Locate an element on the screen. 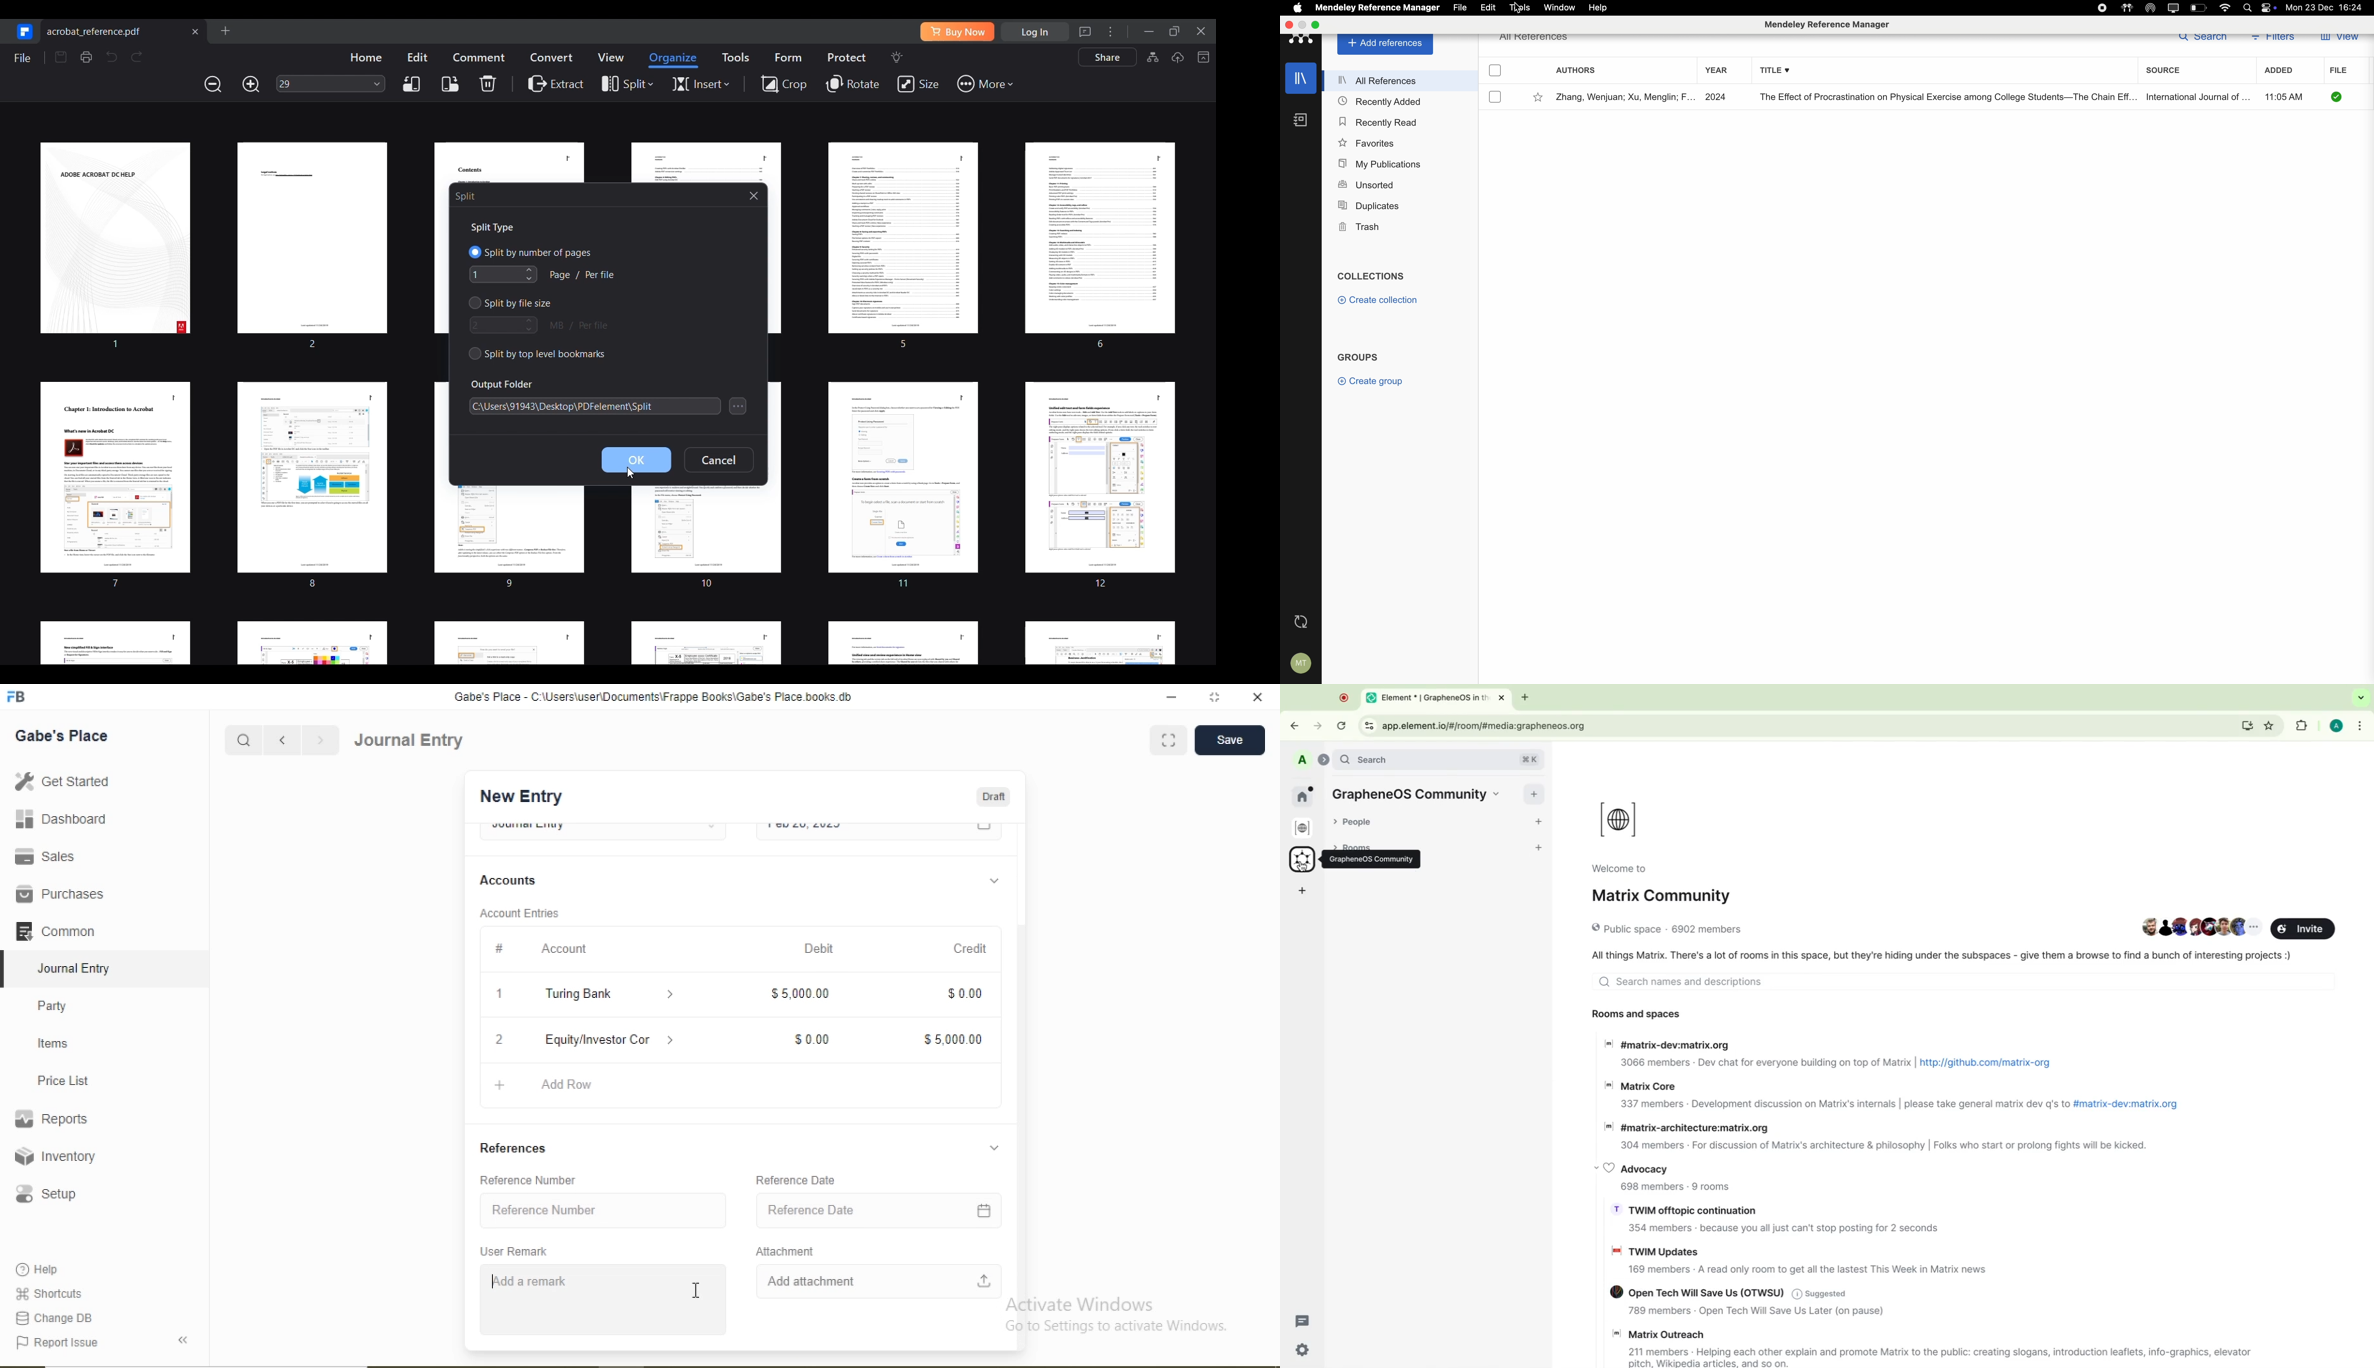 The height and width of the screenshot is (1372, 2380). Dropdown is located at coordinates (993, 882).